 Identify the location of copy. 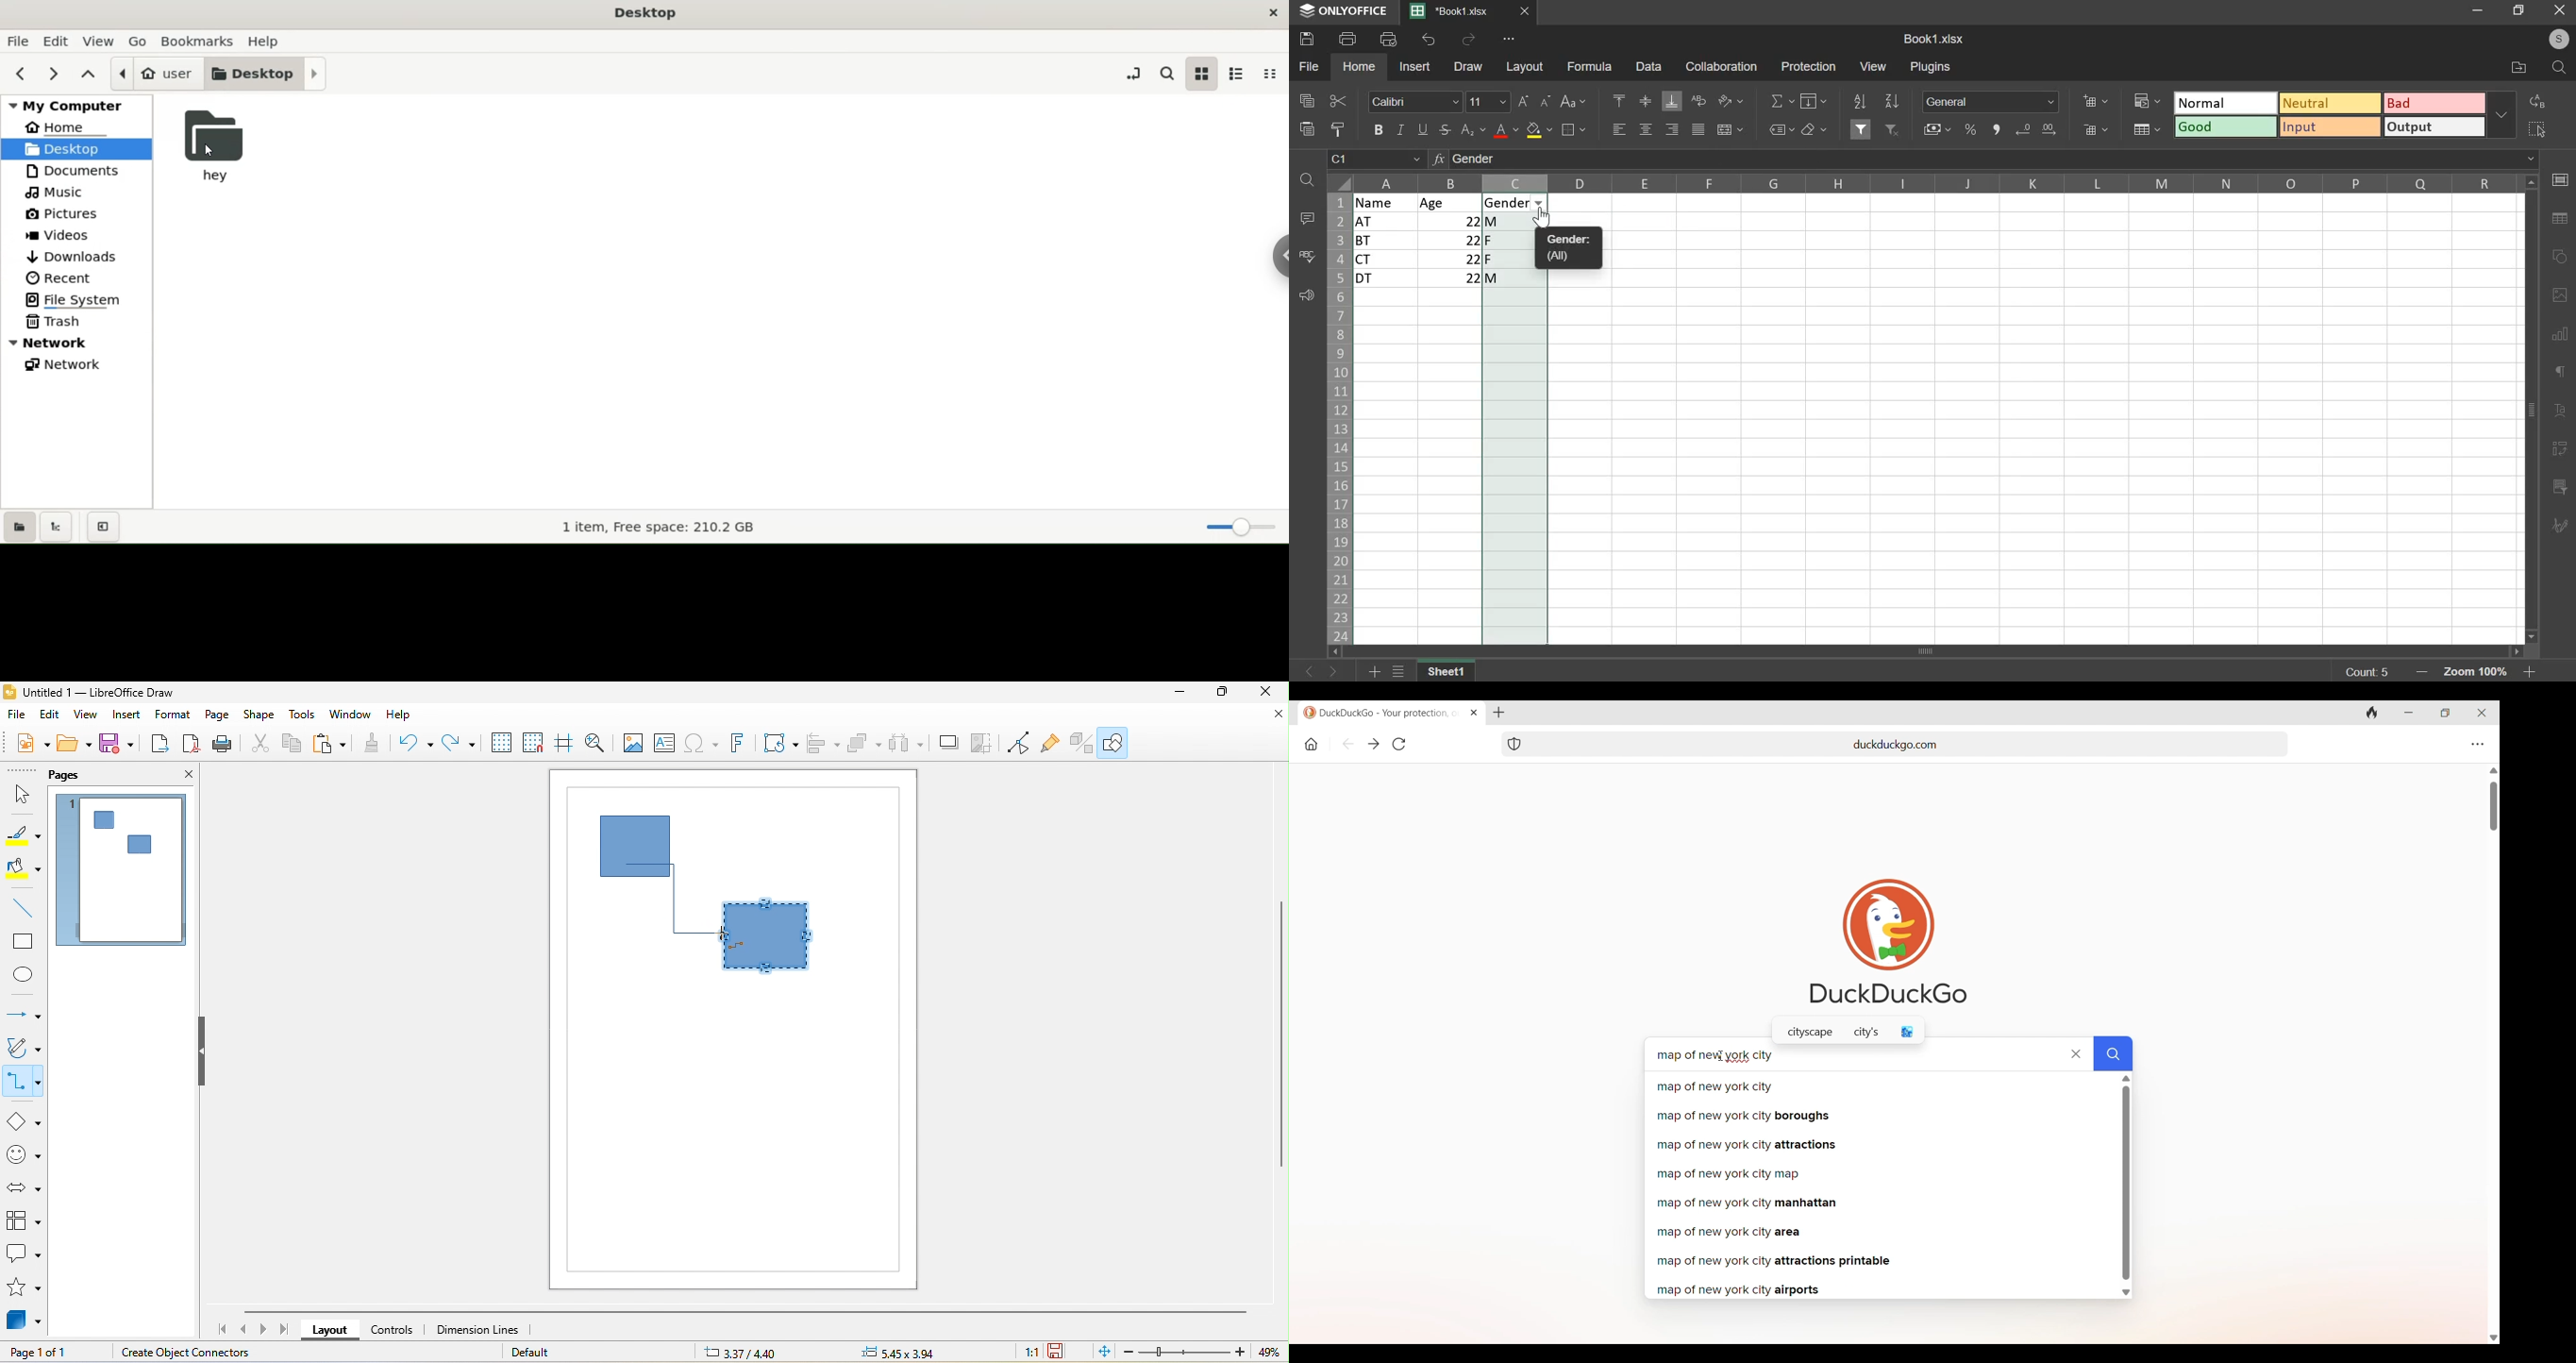
(295, 744).